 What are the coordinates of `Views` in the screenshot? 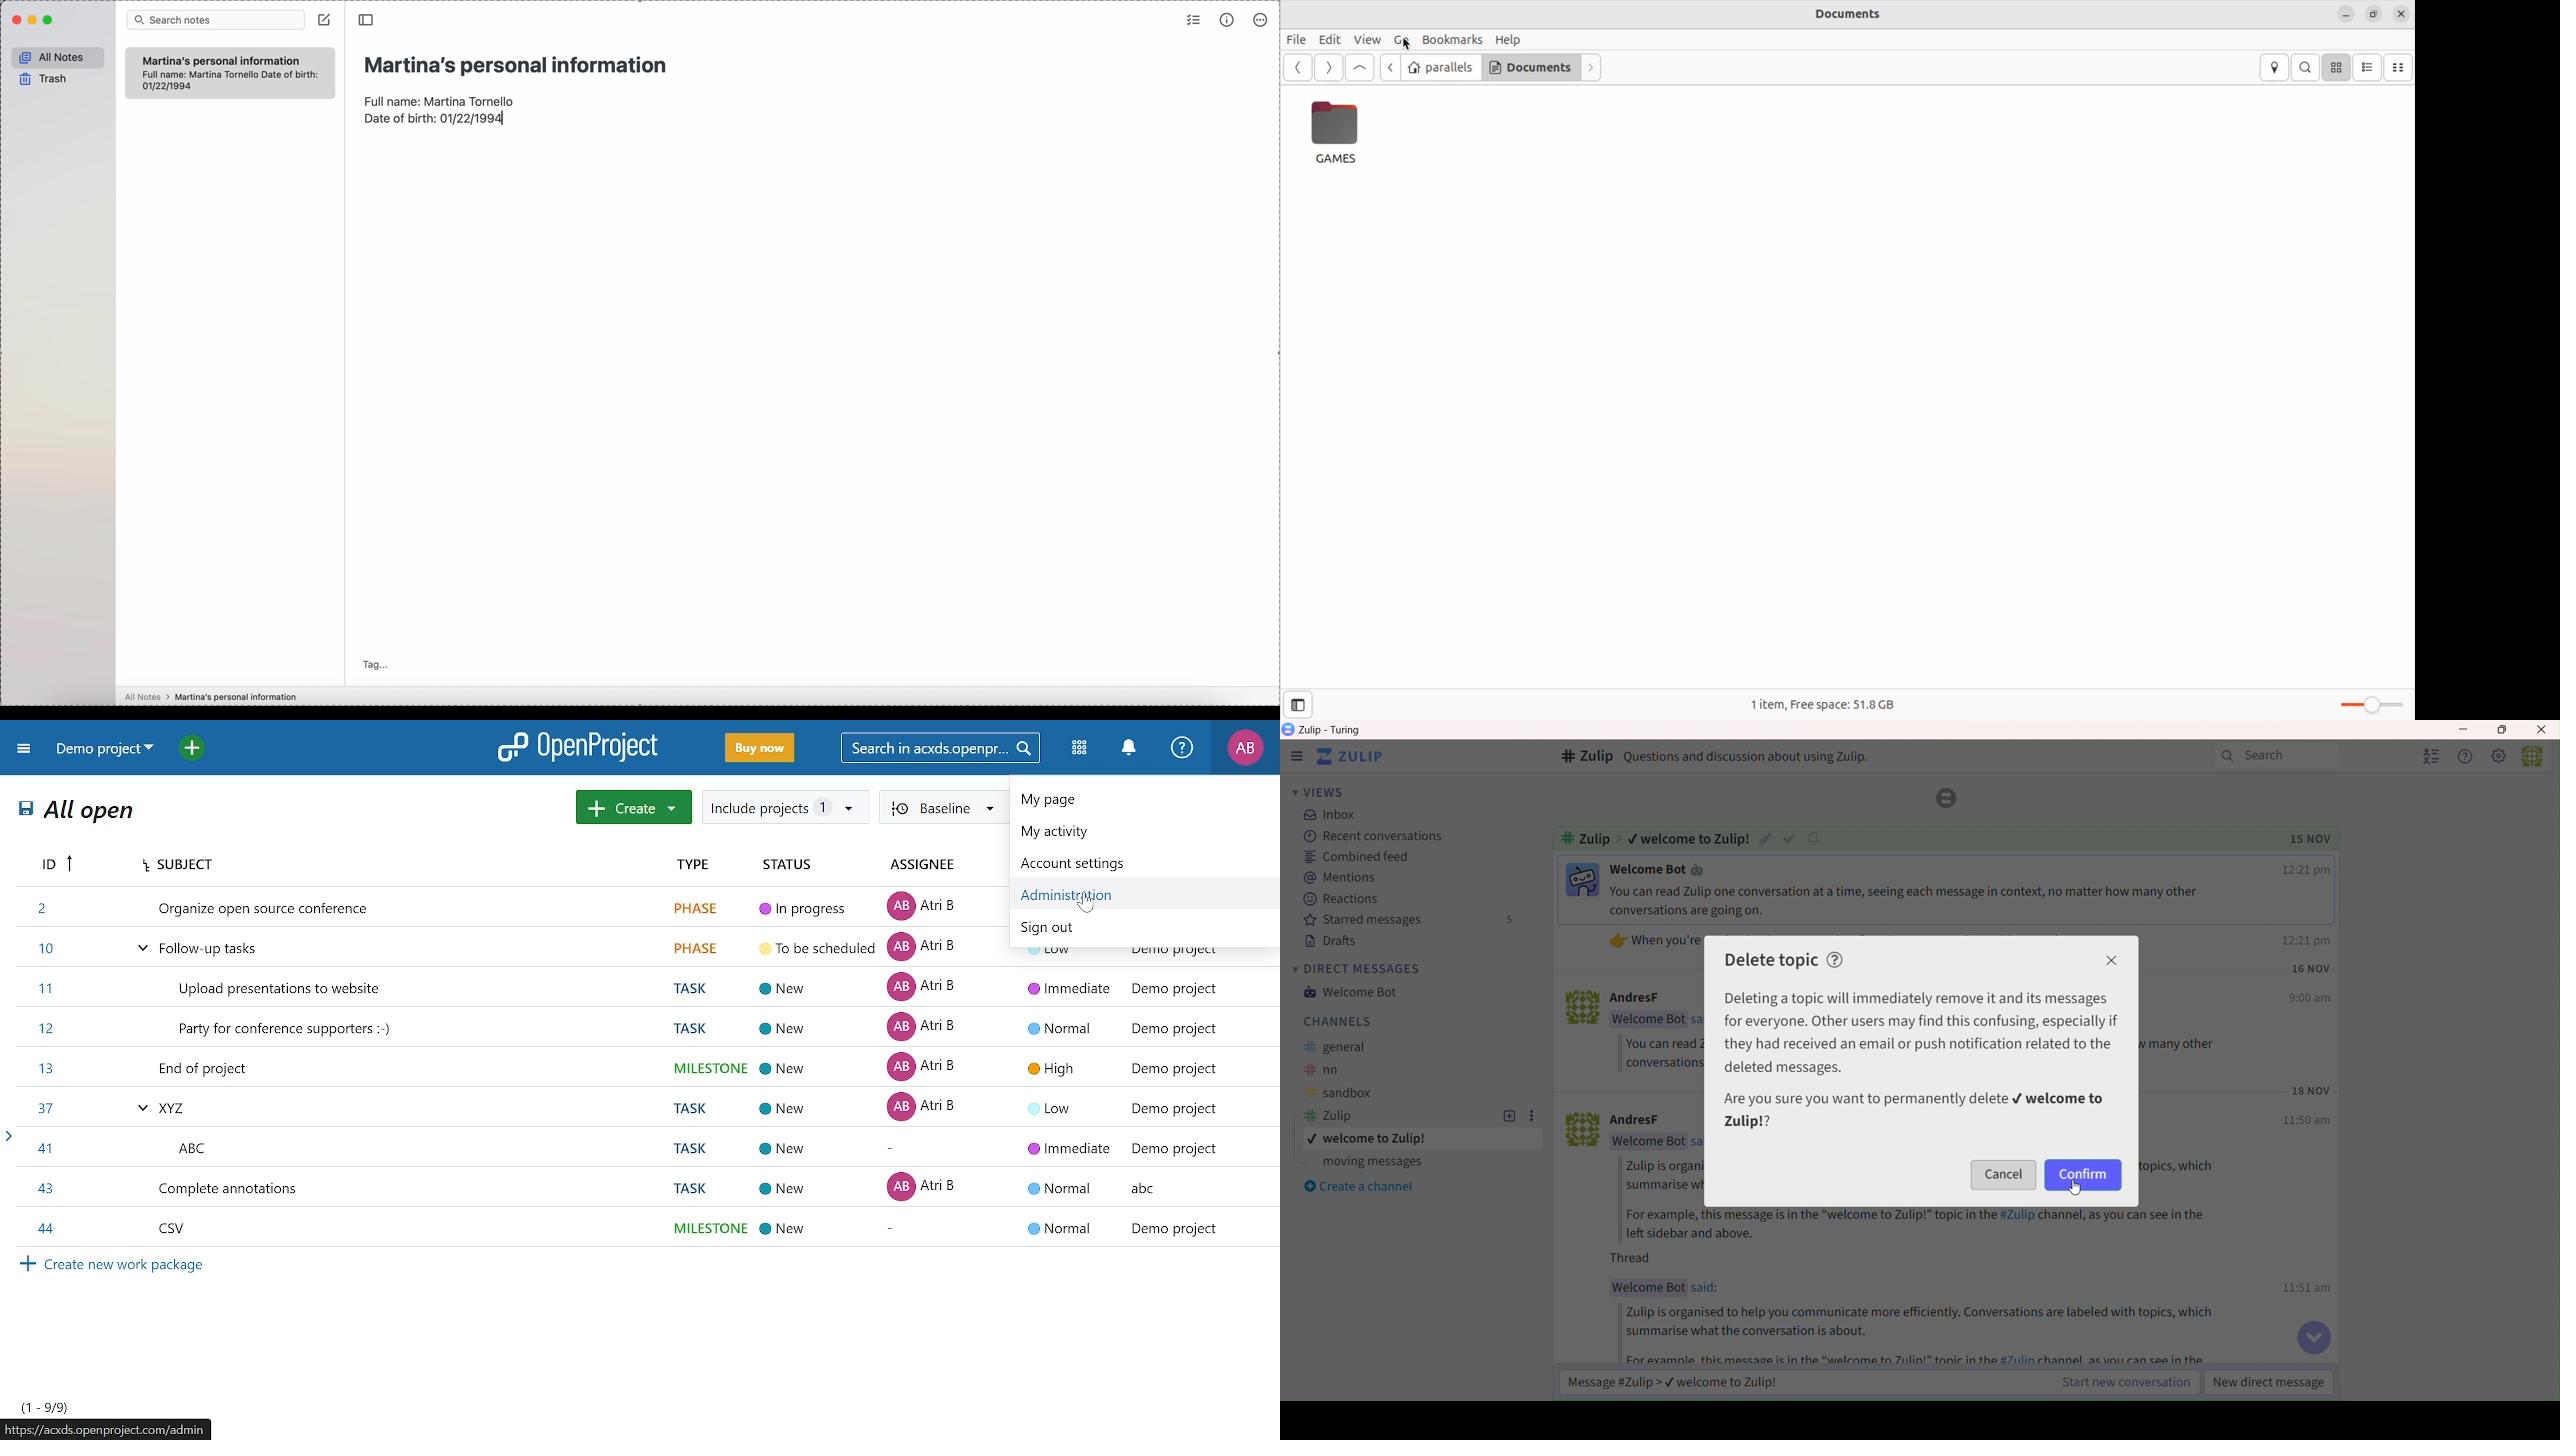 It's located at (1316, 792).